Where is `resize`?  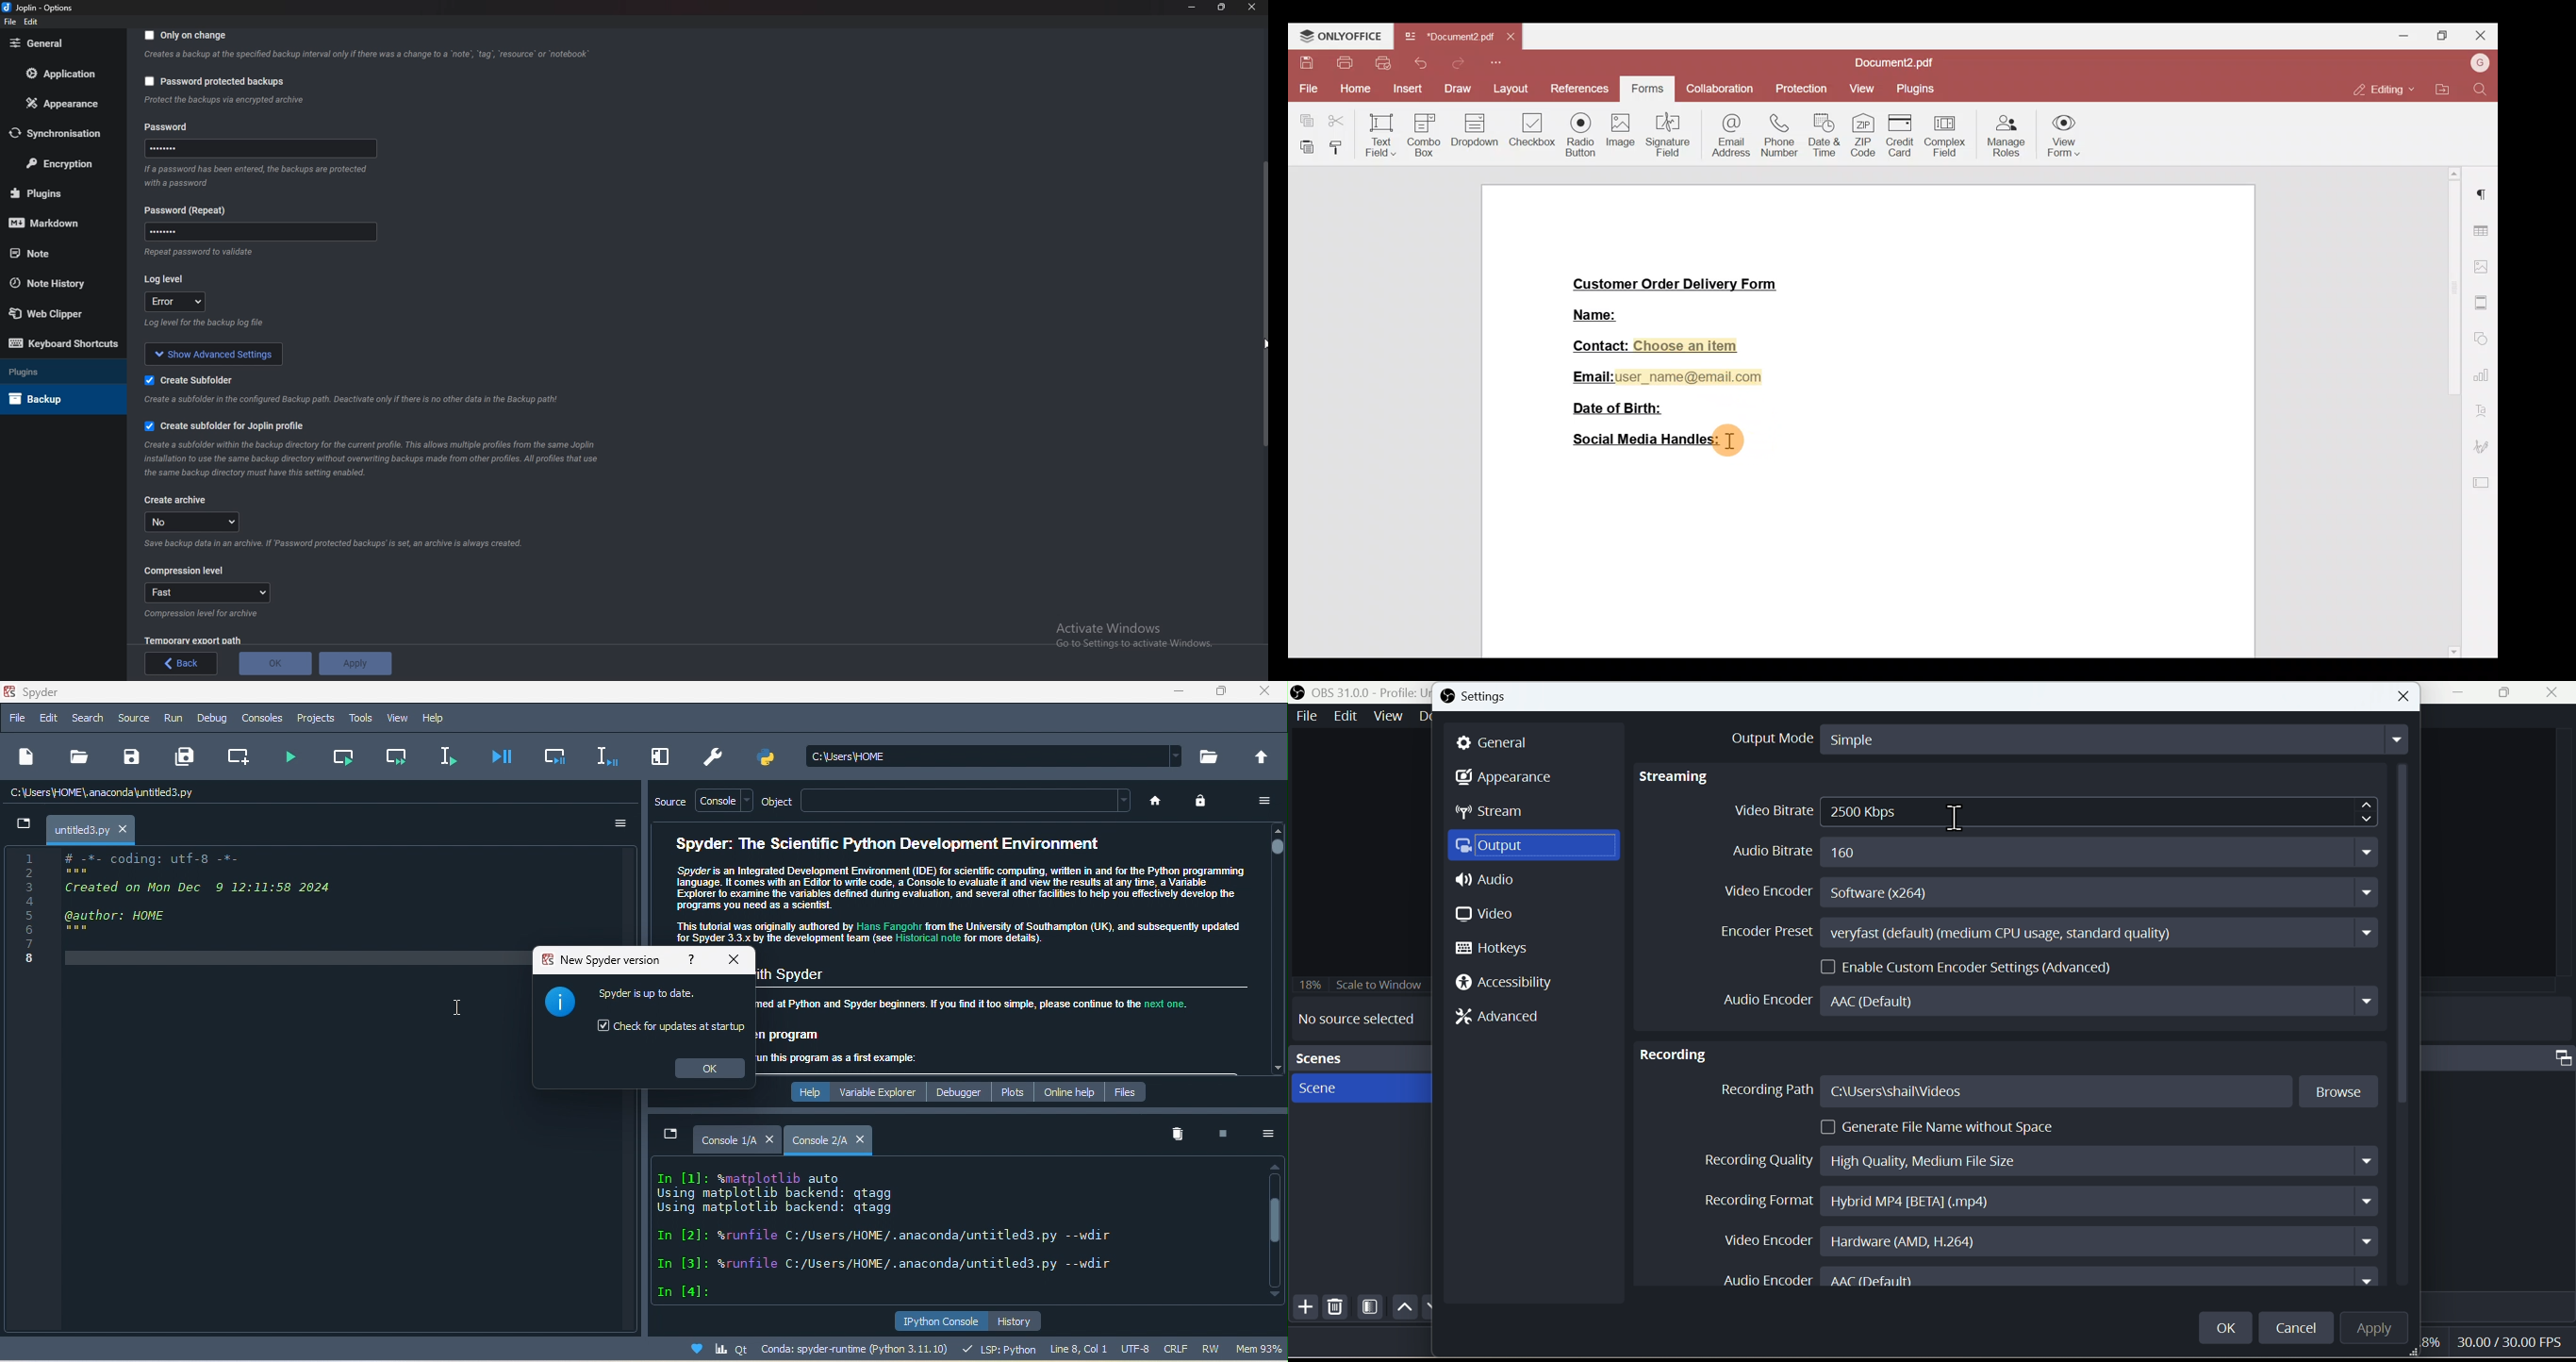
resize is located at coordinates (1223, 7).